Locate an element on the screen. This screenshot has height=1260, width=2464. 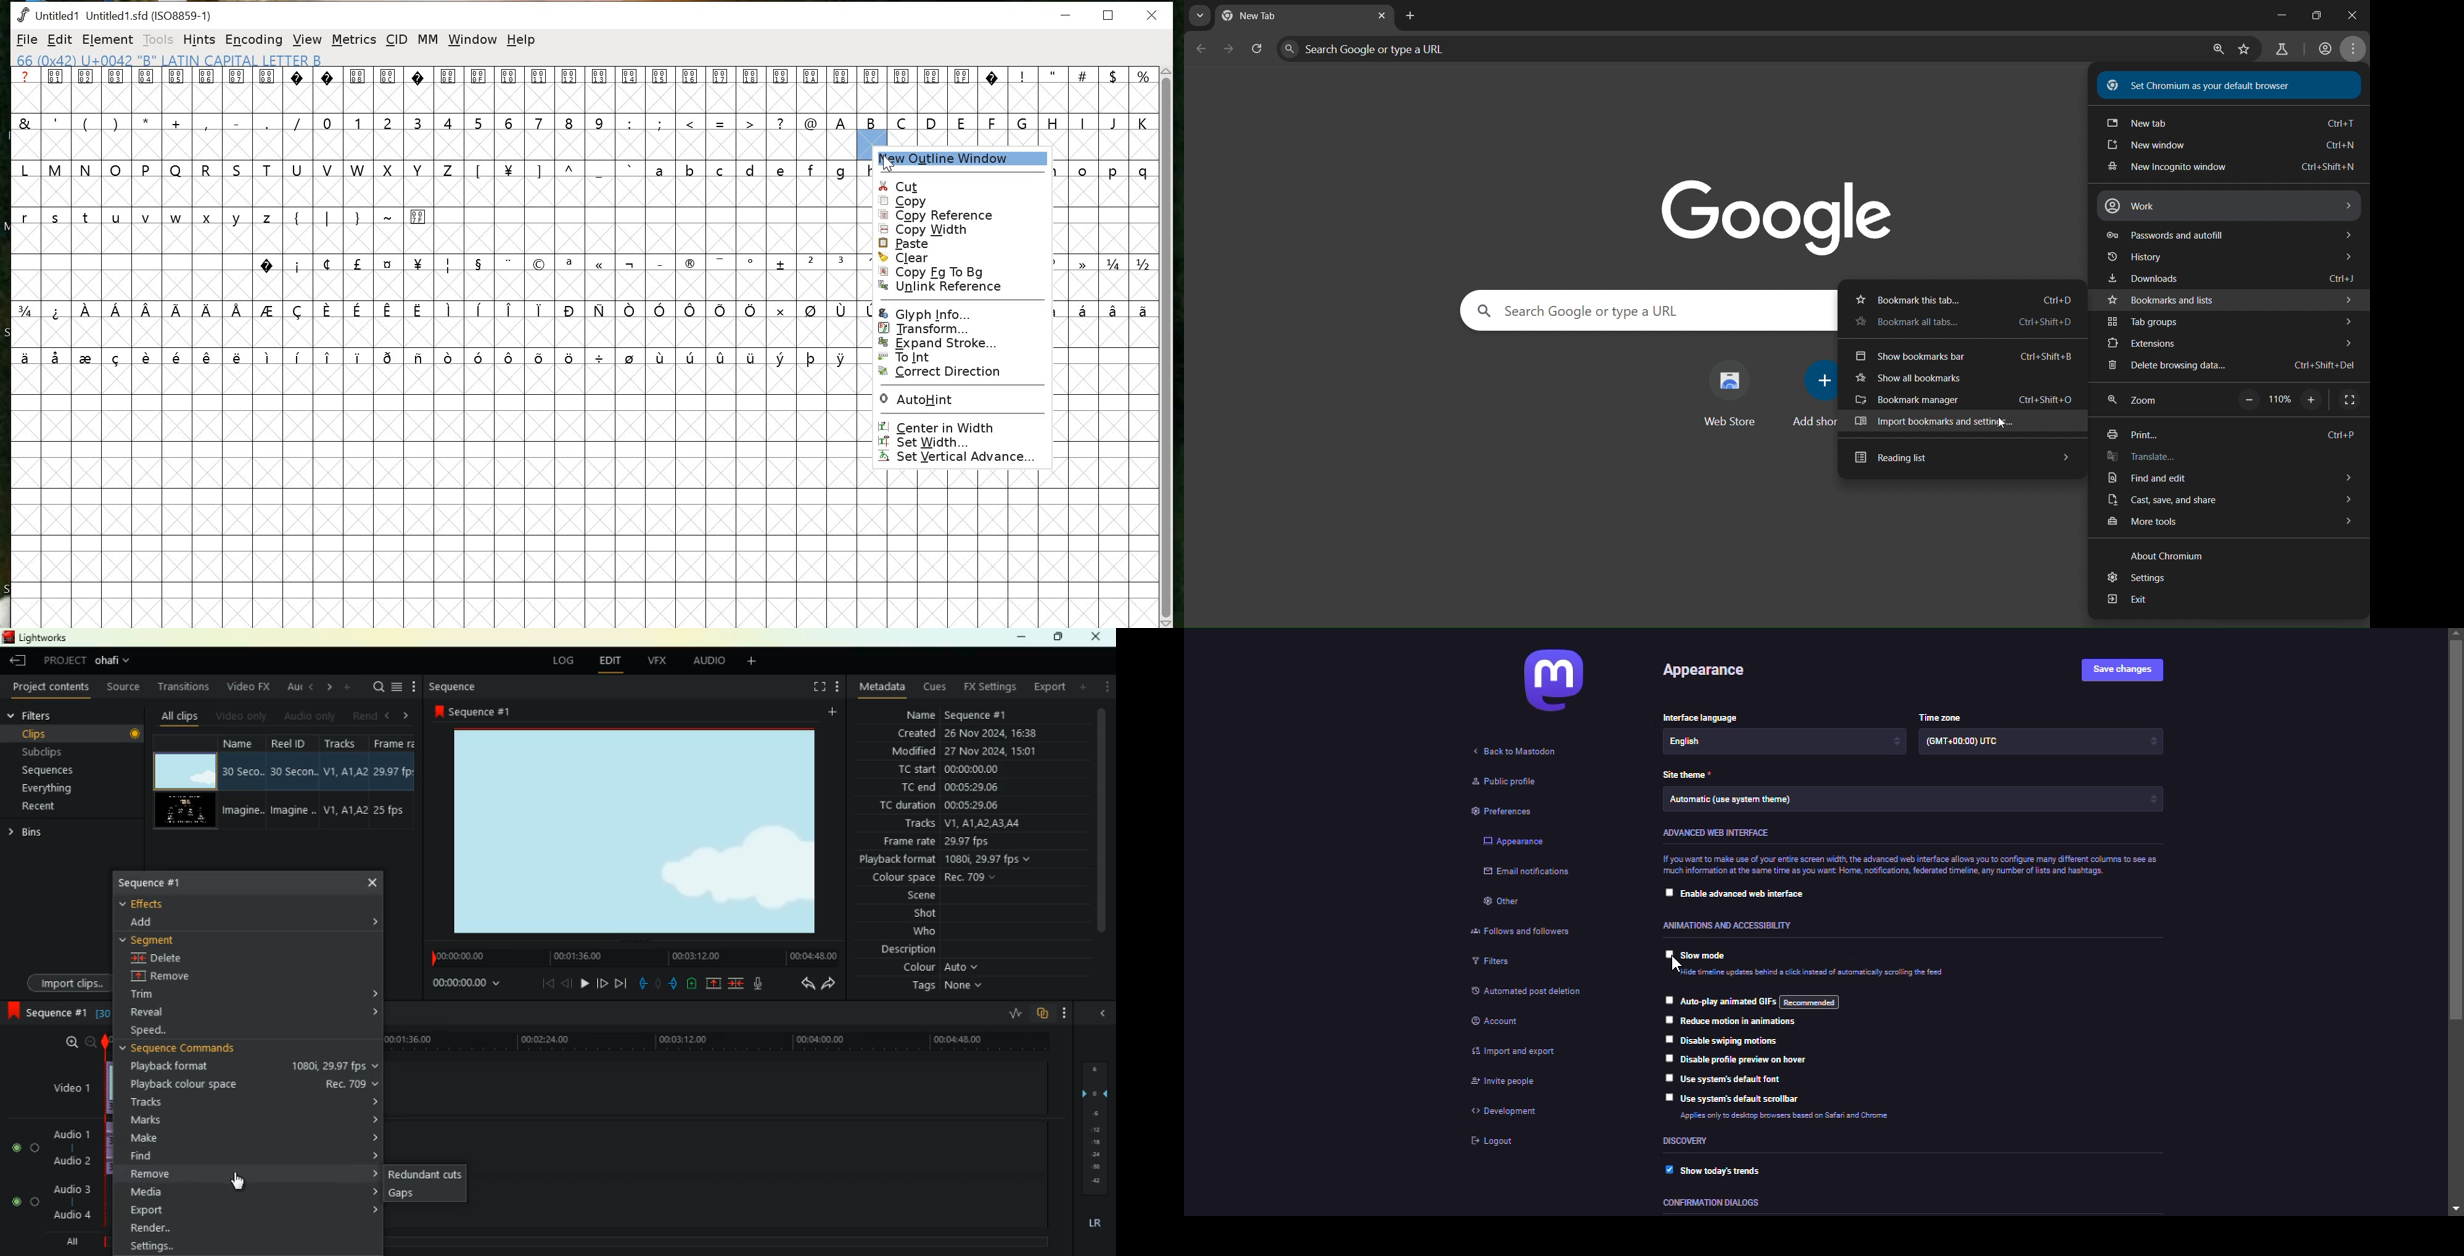
menu is located at coordinates (398, 688).